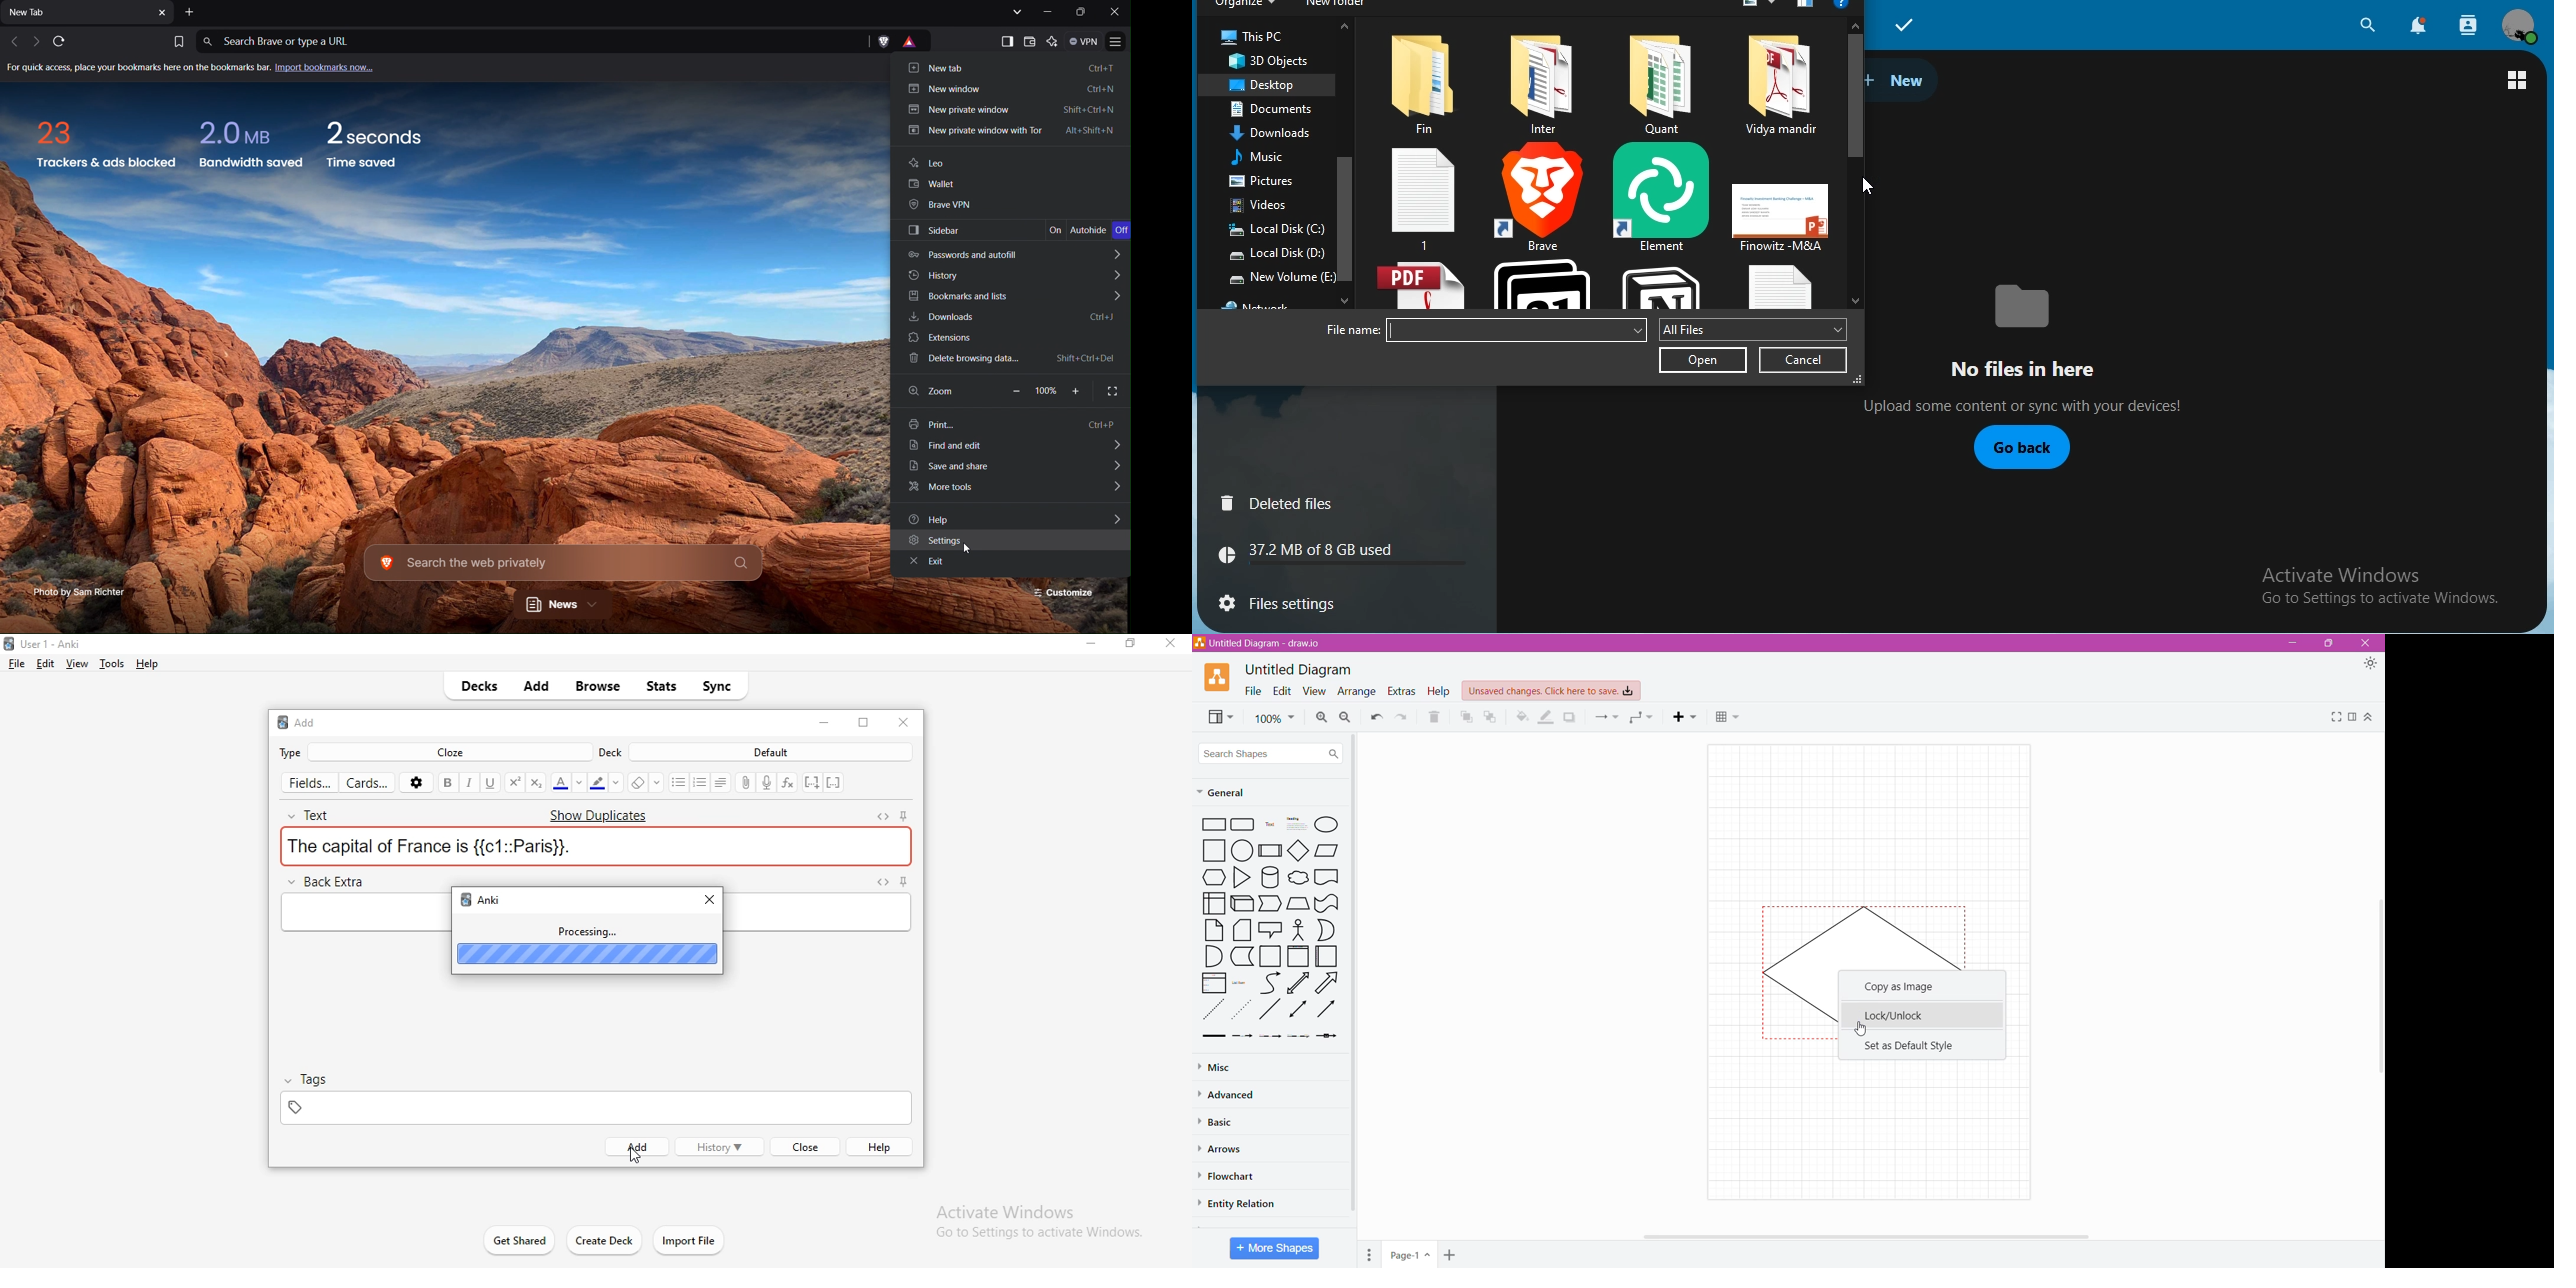 This screenshot has height=1288, width=2576. What do you see at coordinates (1330, 1037) in the screenshot?
I see `Connector with Icon Symbol` at bounding box center [1330, 1037].